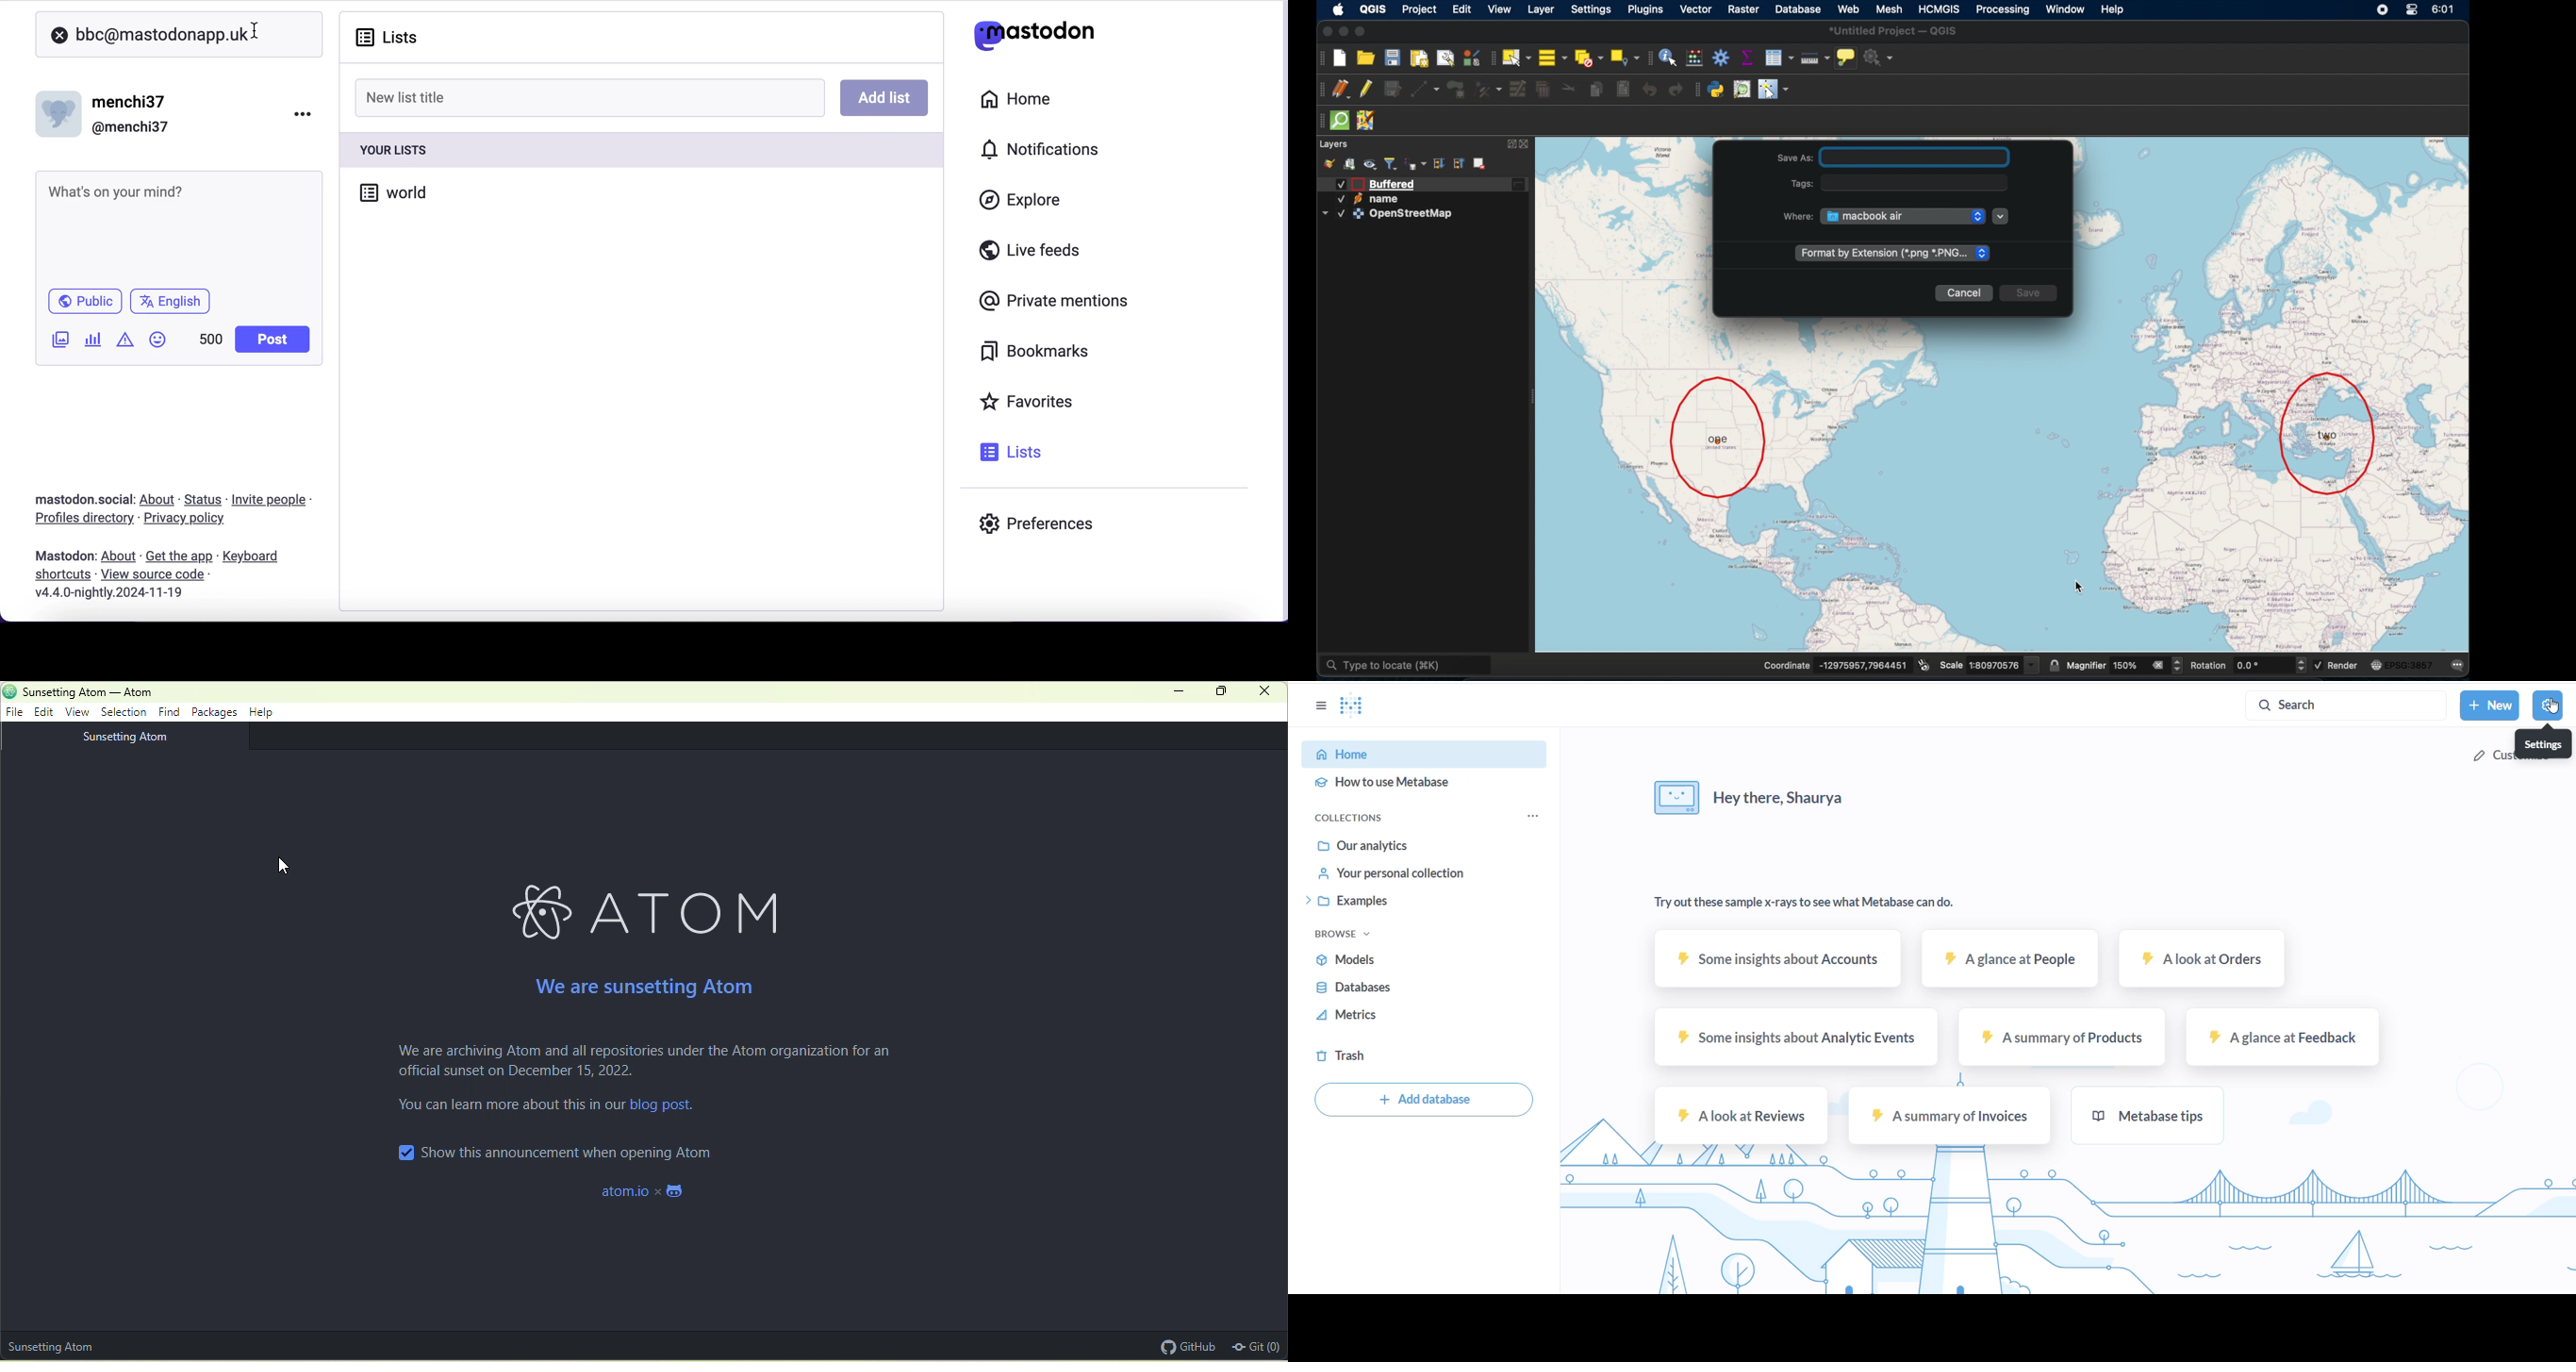  I want to click on atom i.o , so click(655, 1195).